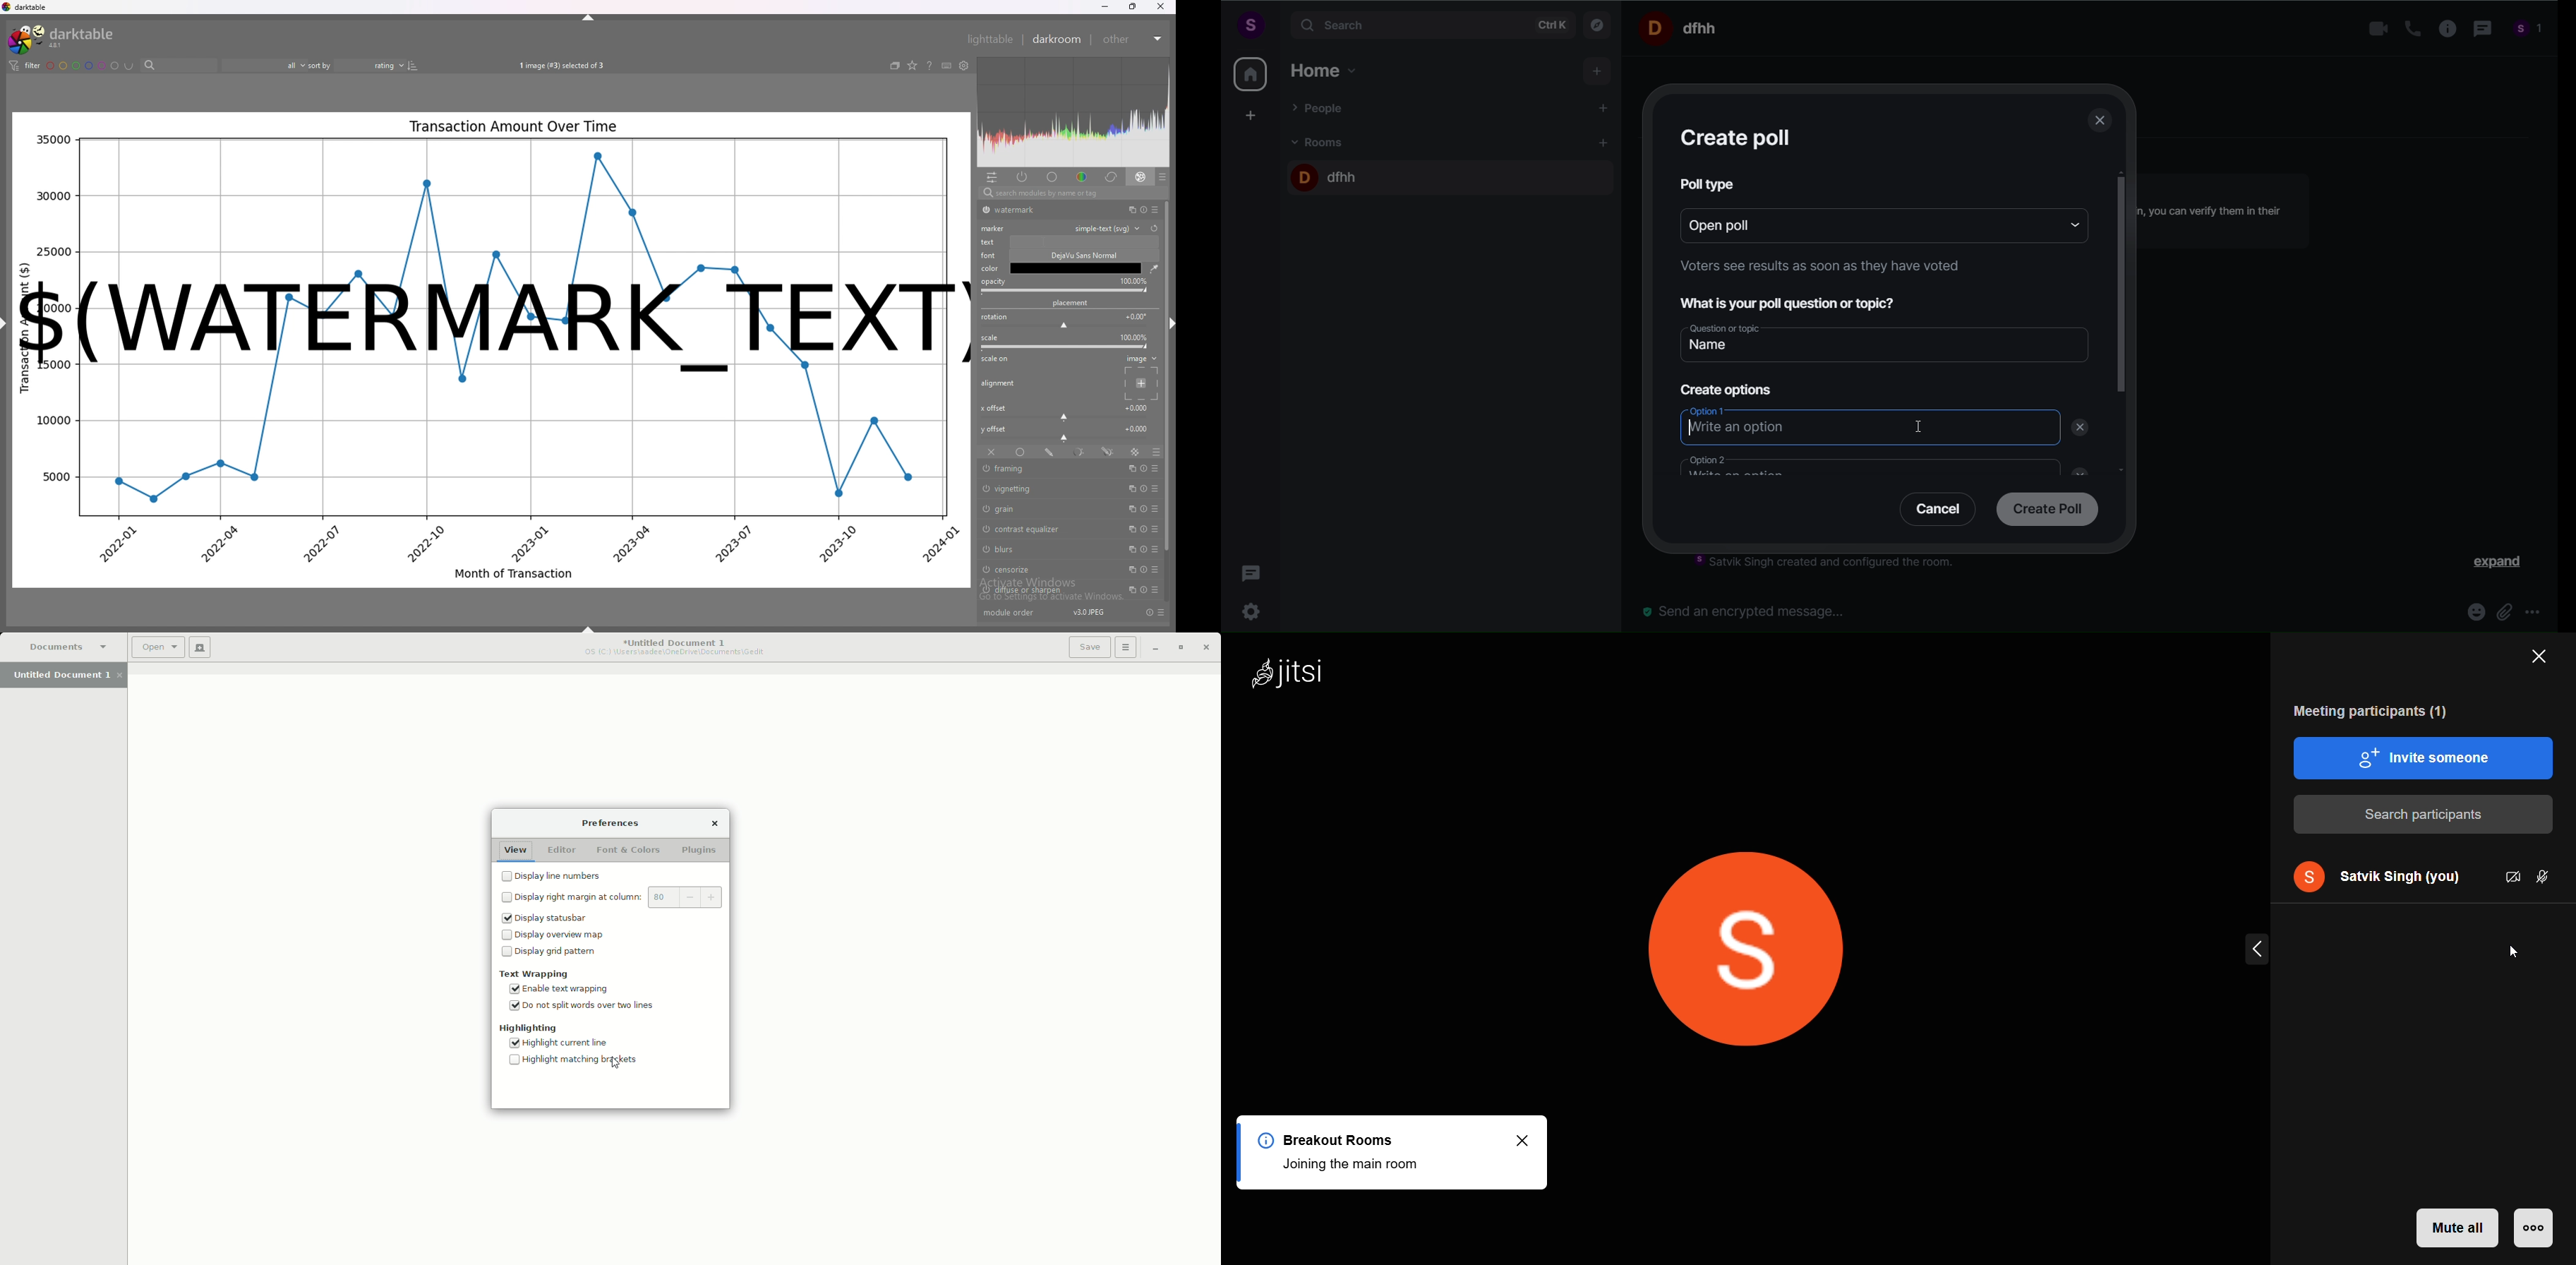  I want to click on change type of overlays, so click(914, 66).